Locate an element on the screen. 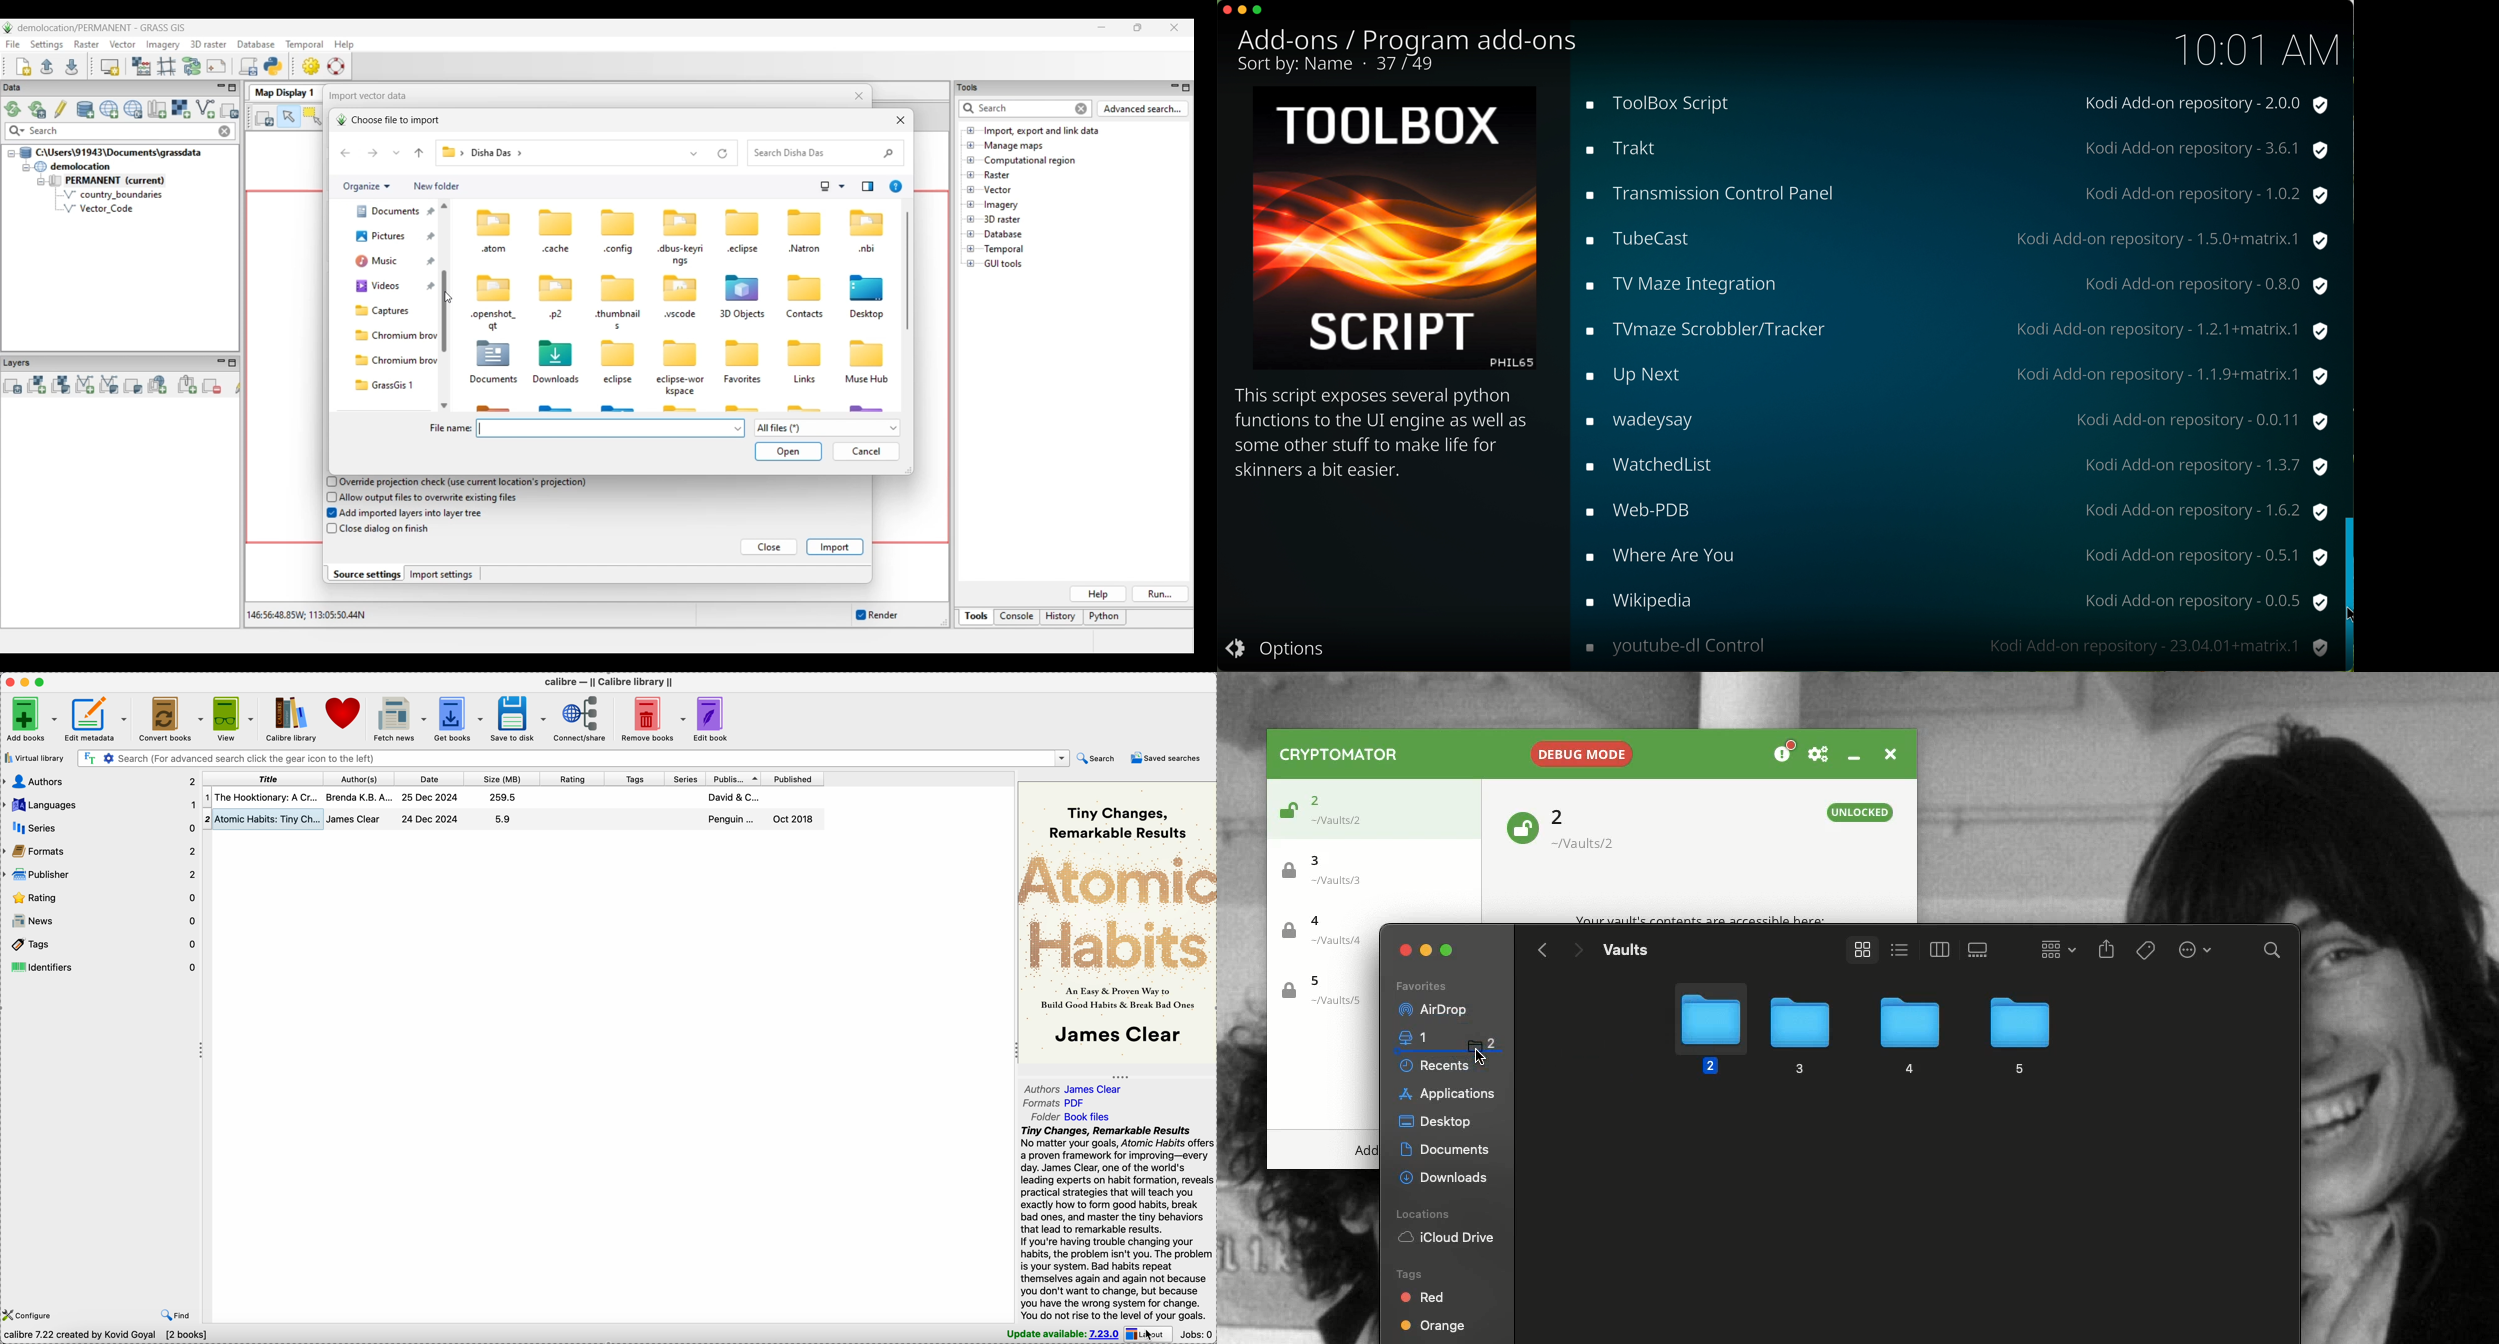 The height and width of the screenshot is (1344, 2520). atomic habits: tiny changes is located at coordinates (269, 819).